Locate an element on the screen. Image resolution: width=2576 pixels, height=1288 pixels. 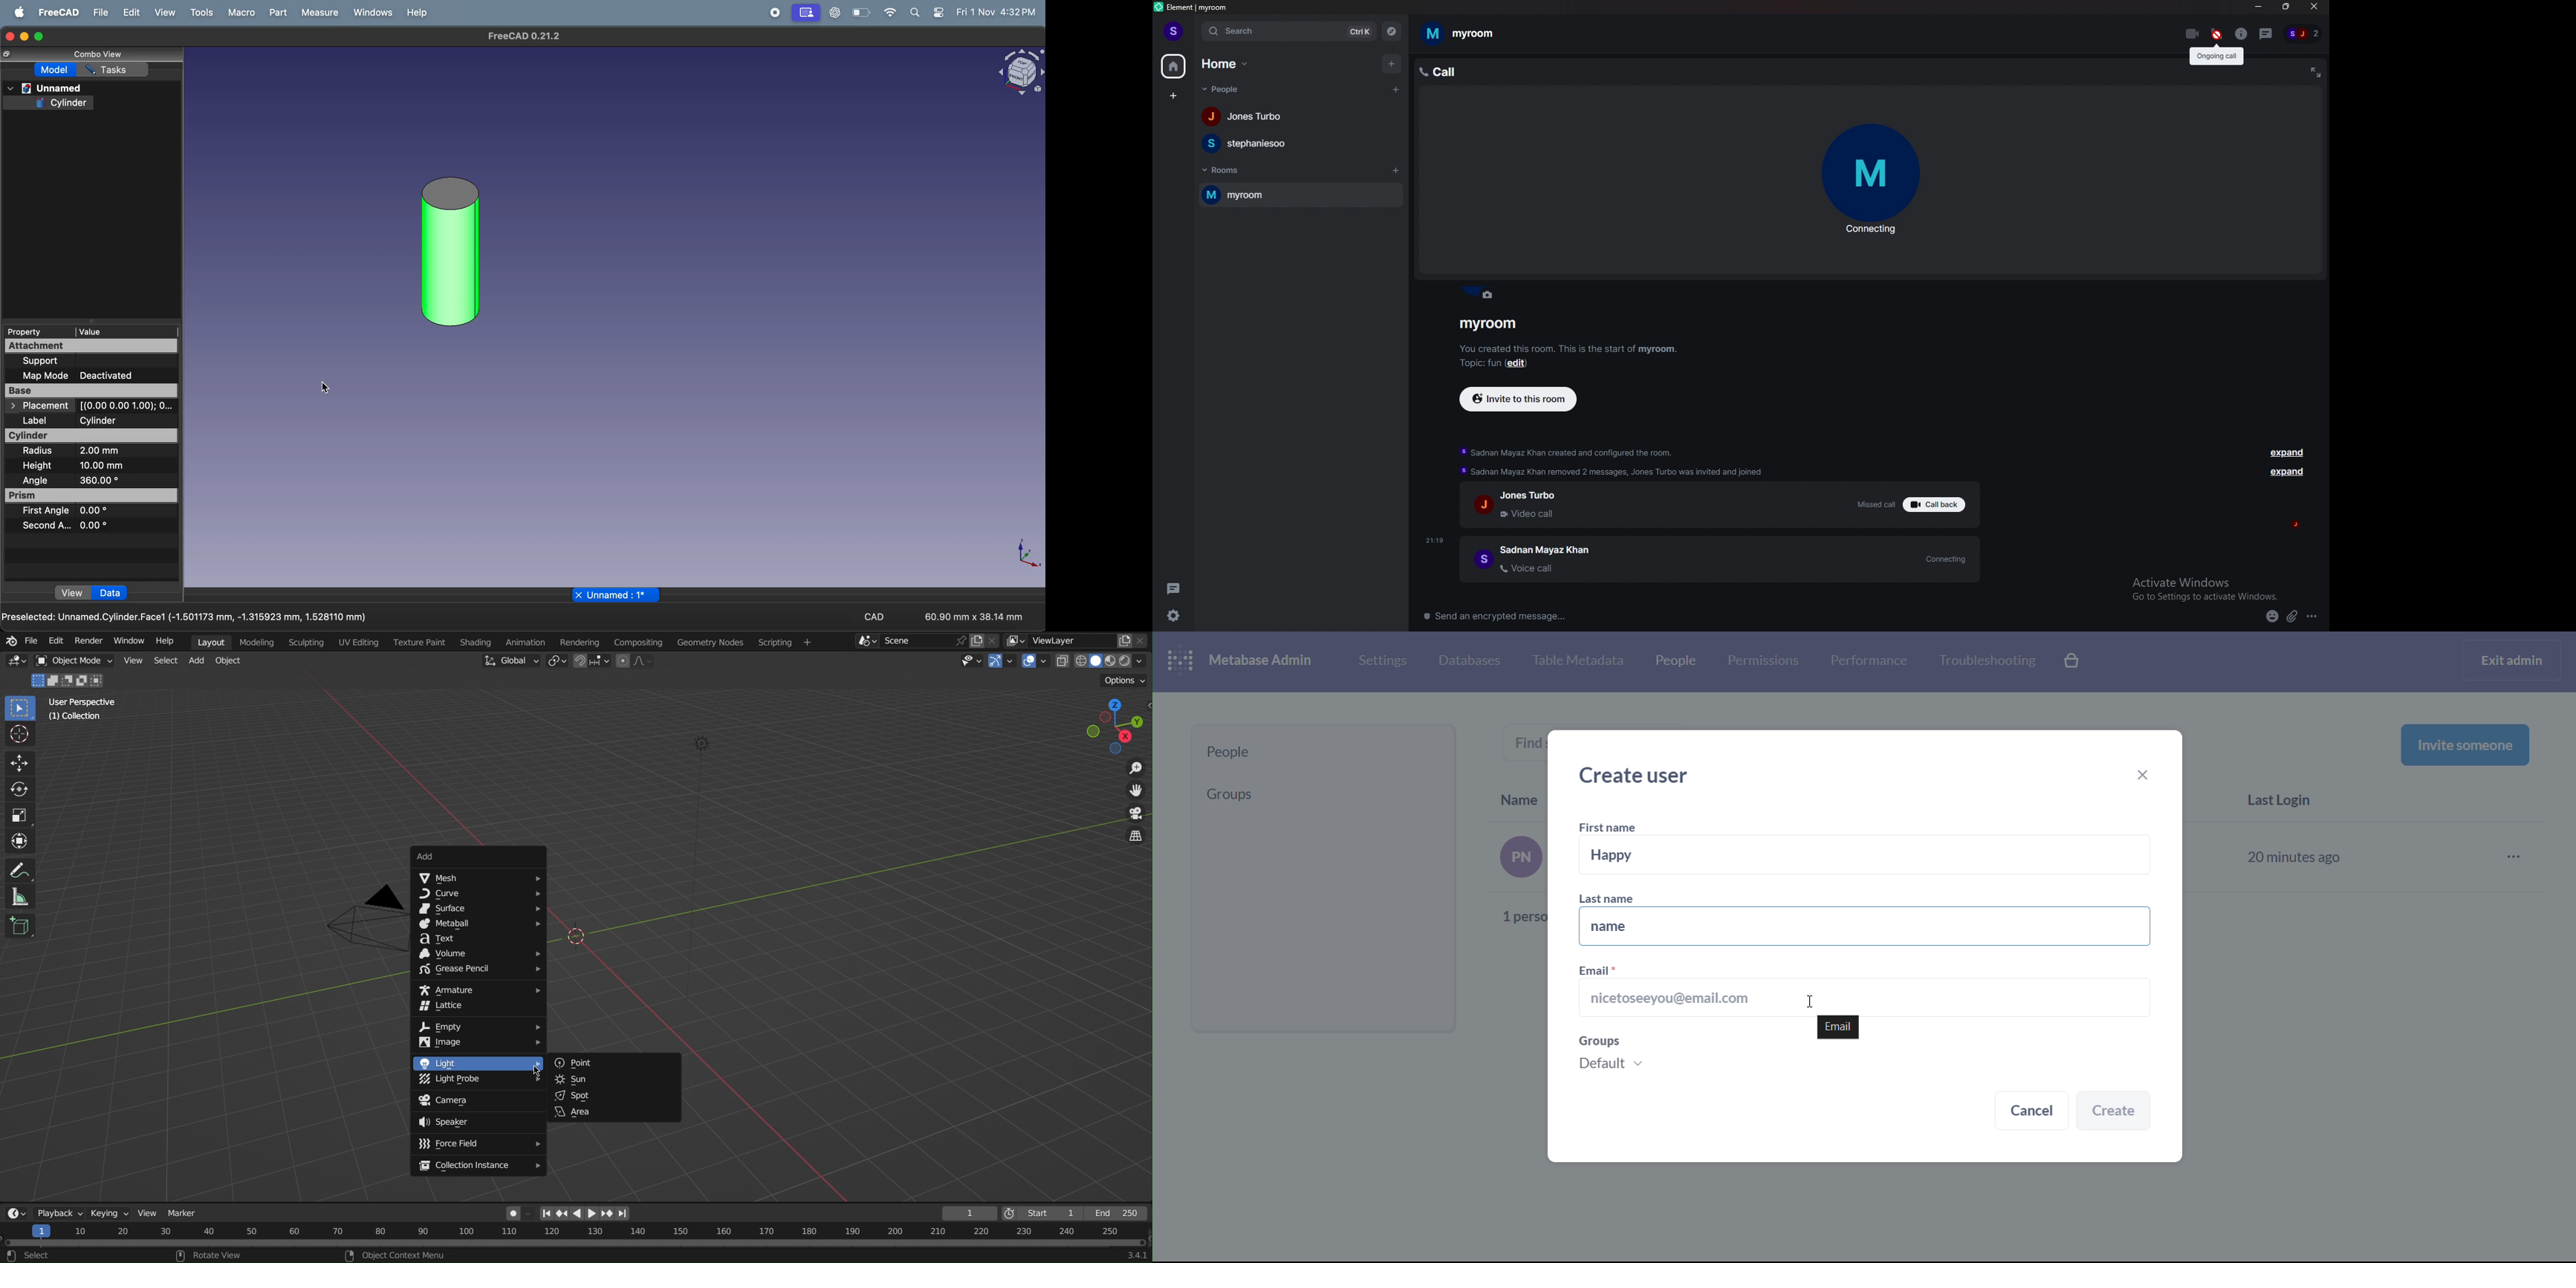
label is located at coordinates (42, 421).